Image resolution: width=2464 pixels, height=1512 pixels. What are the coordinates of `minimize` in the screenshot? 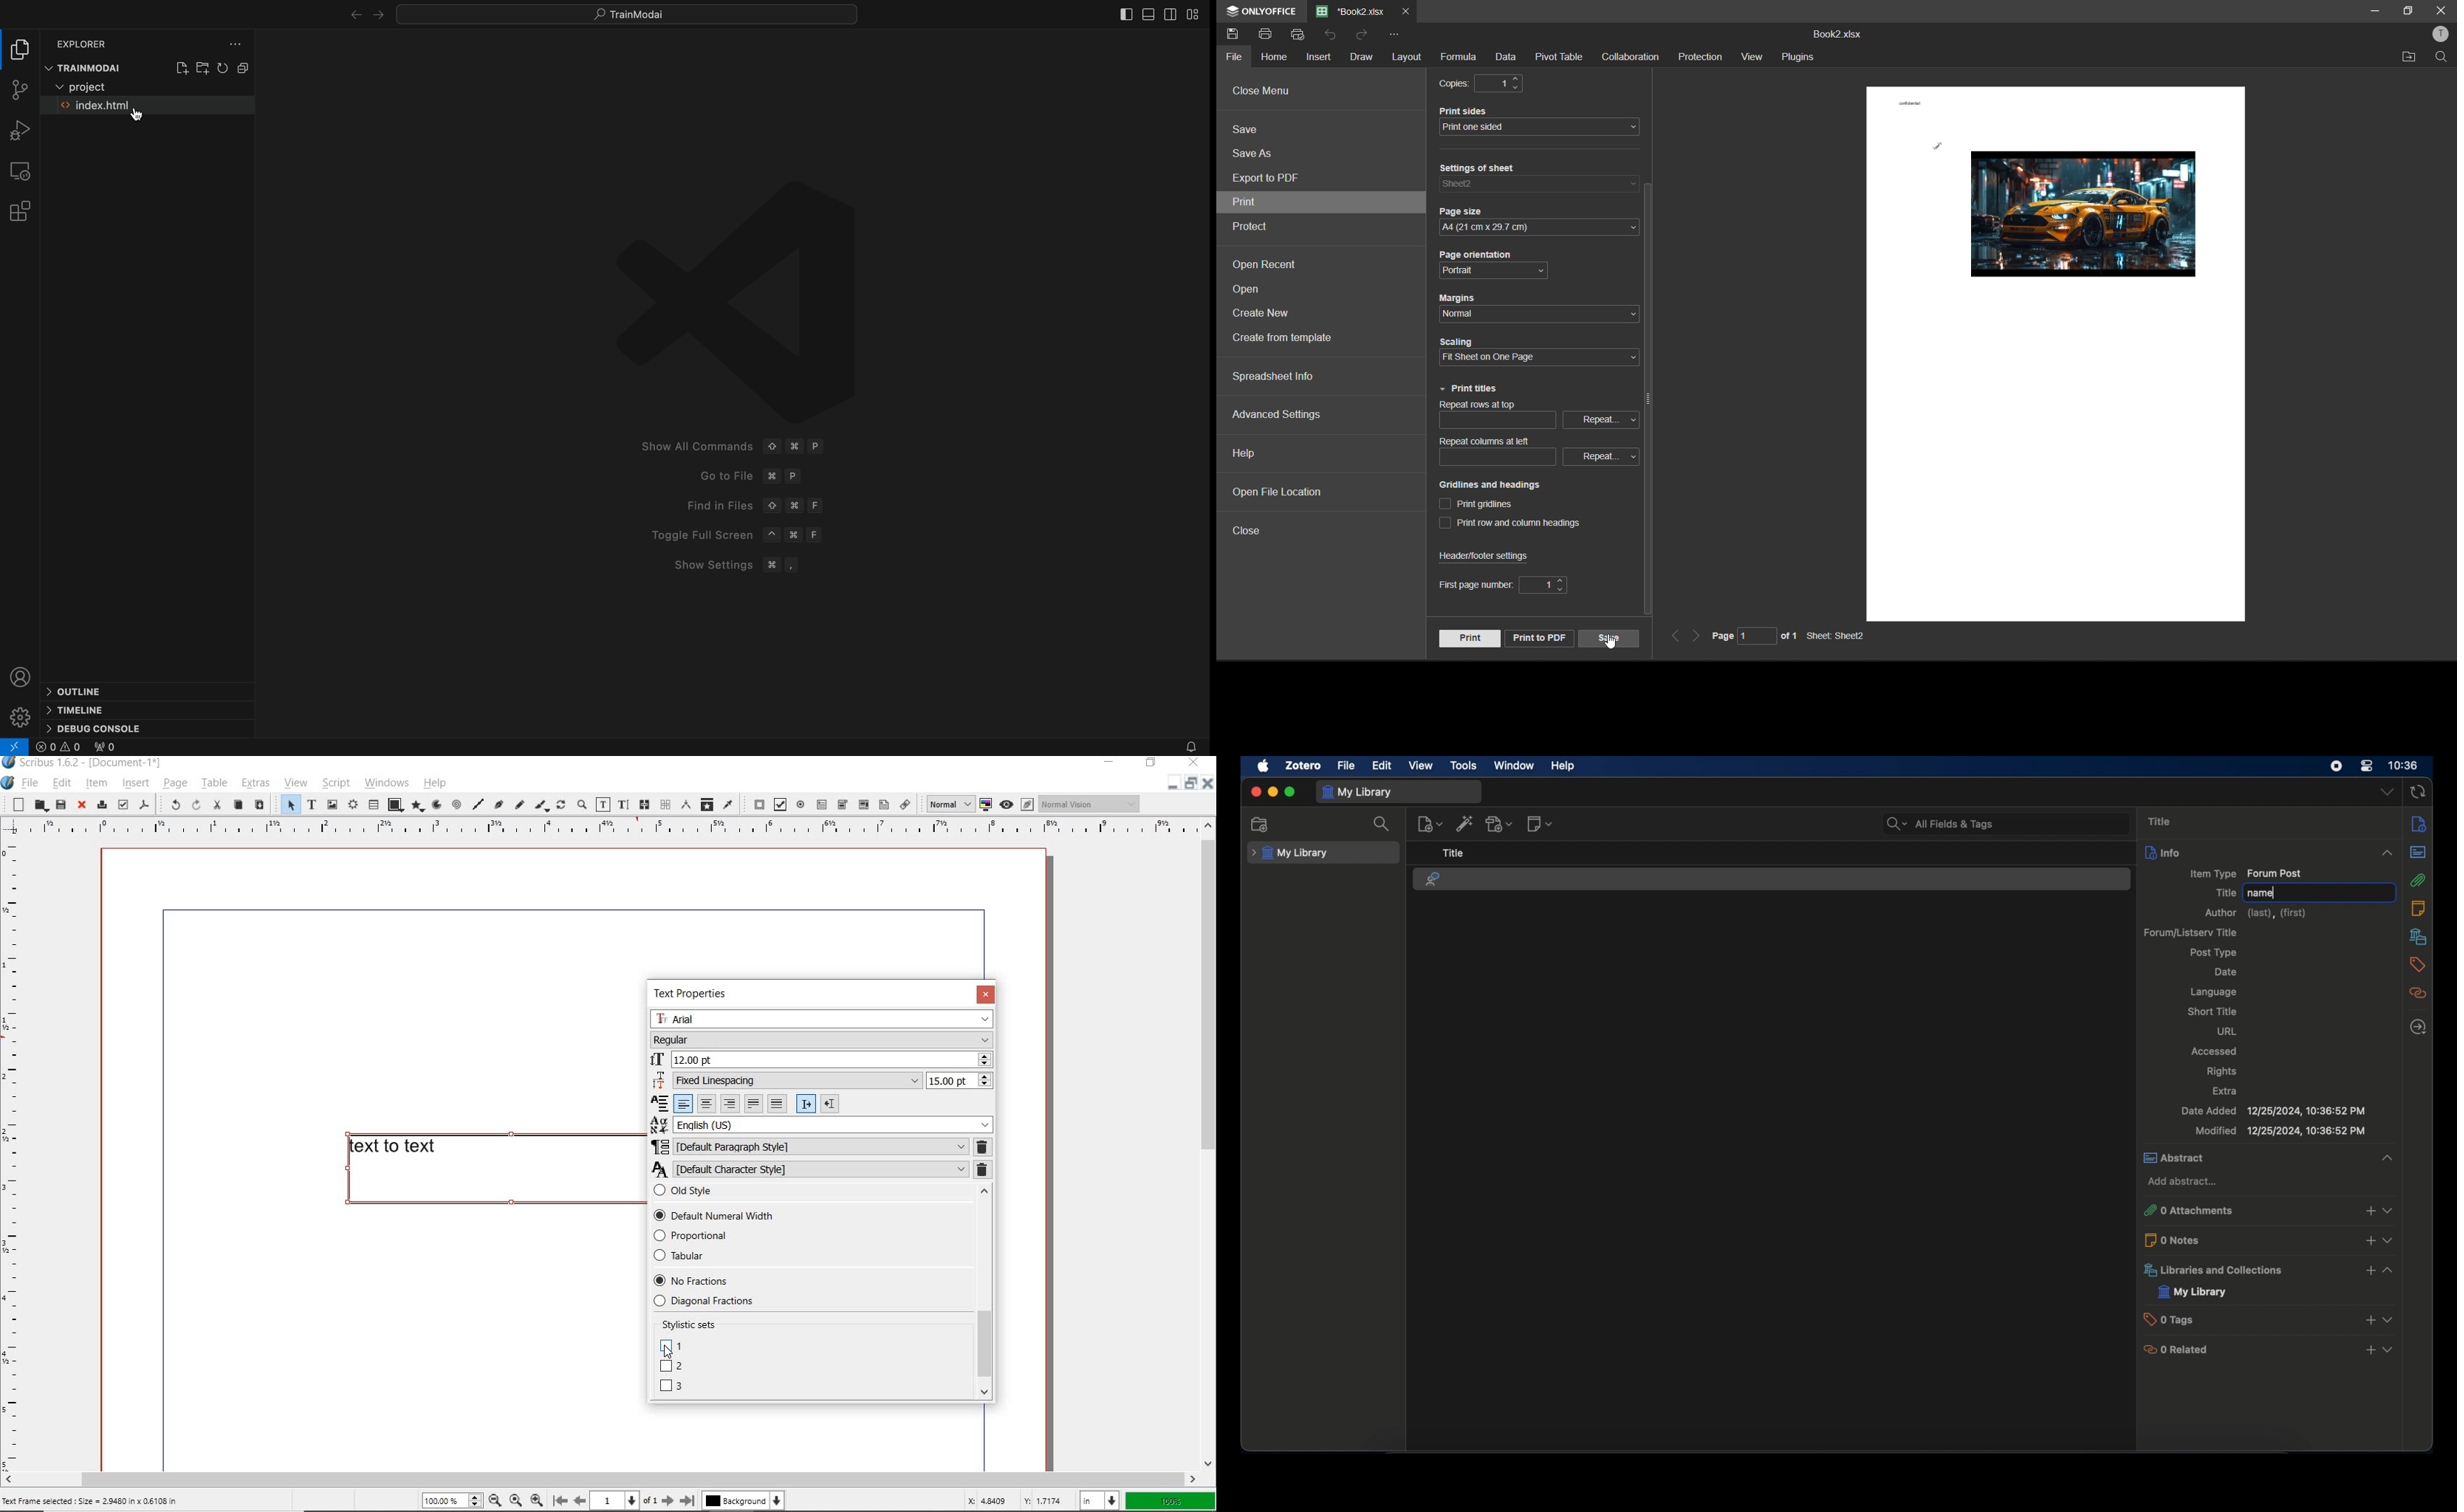 It's located at (1272, 792).